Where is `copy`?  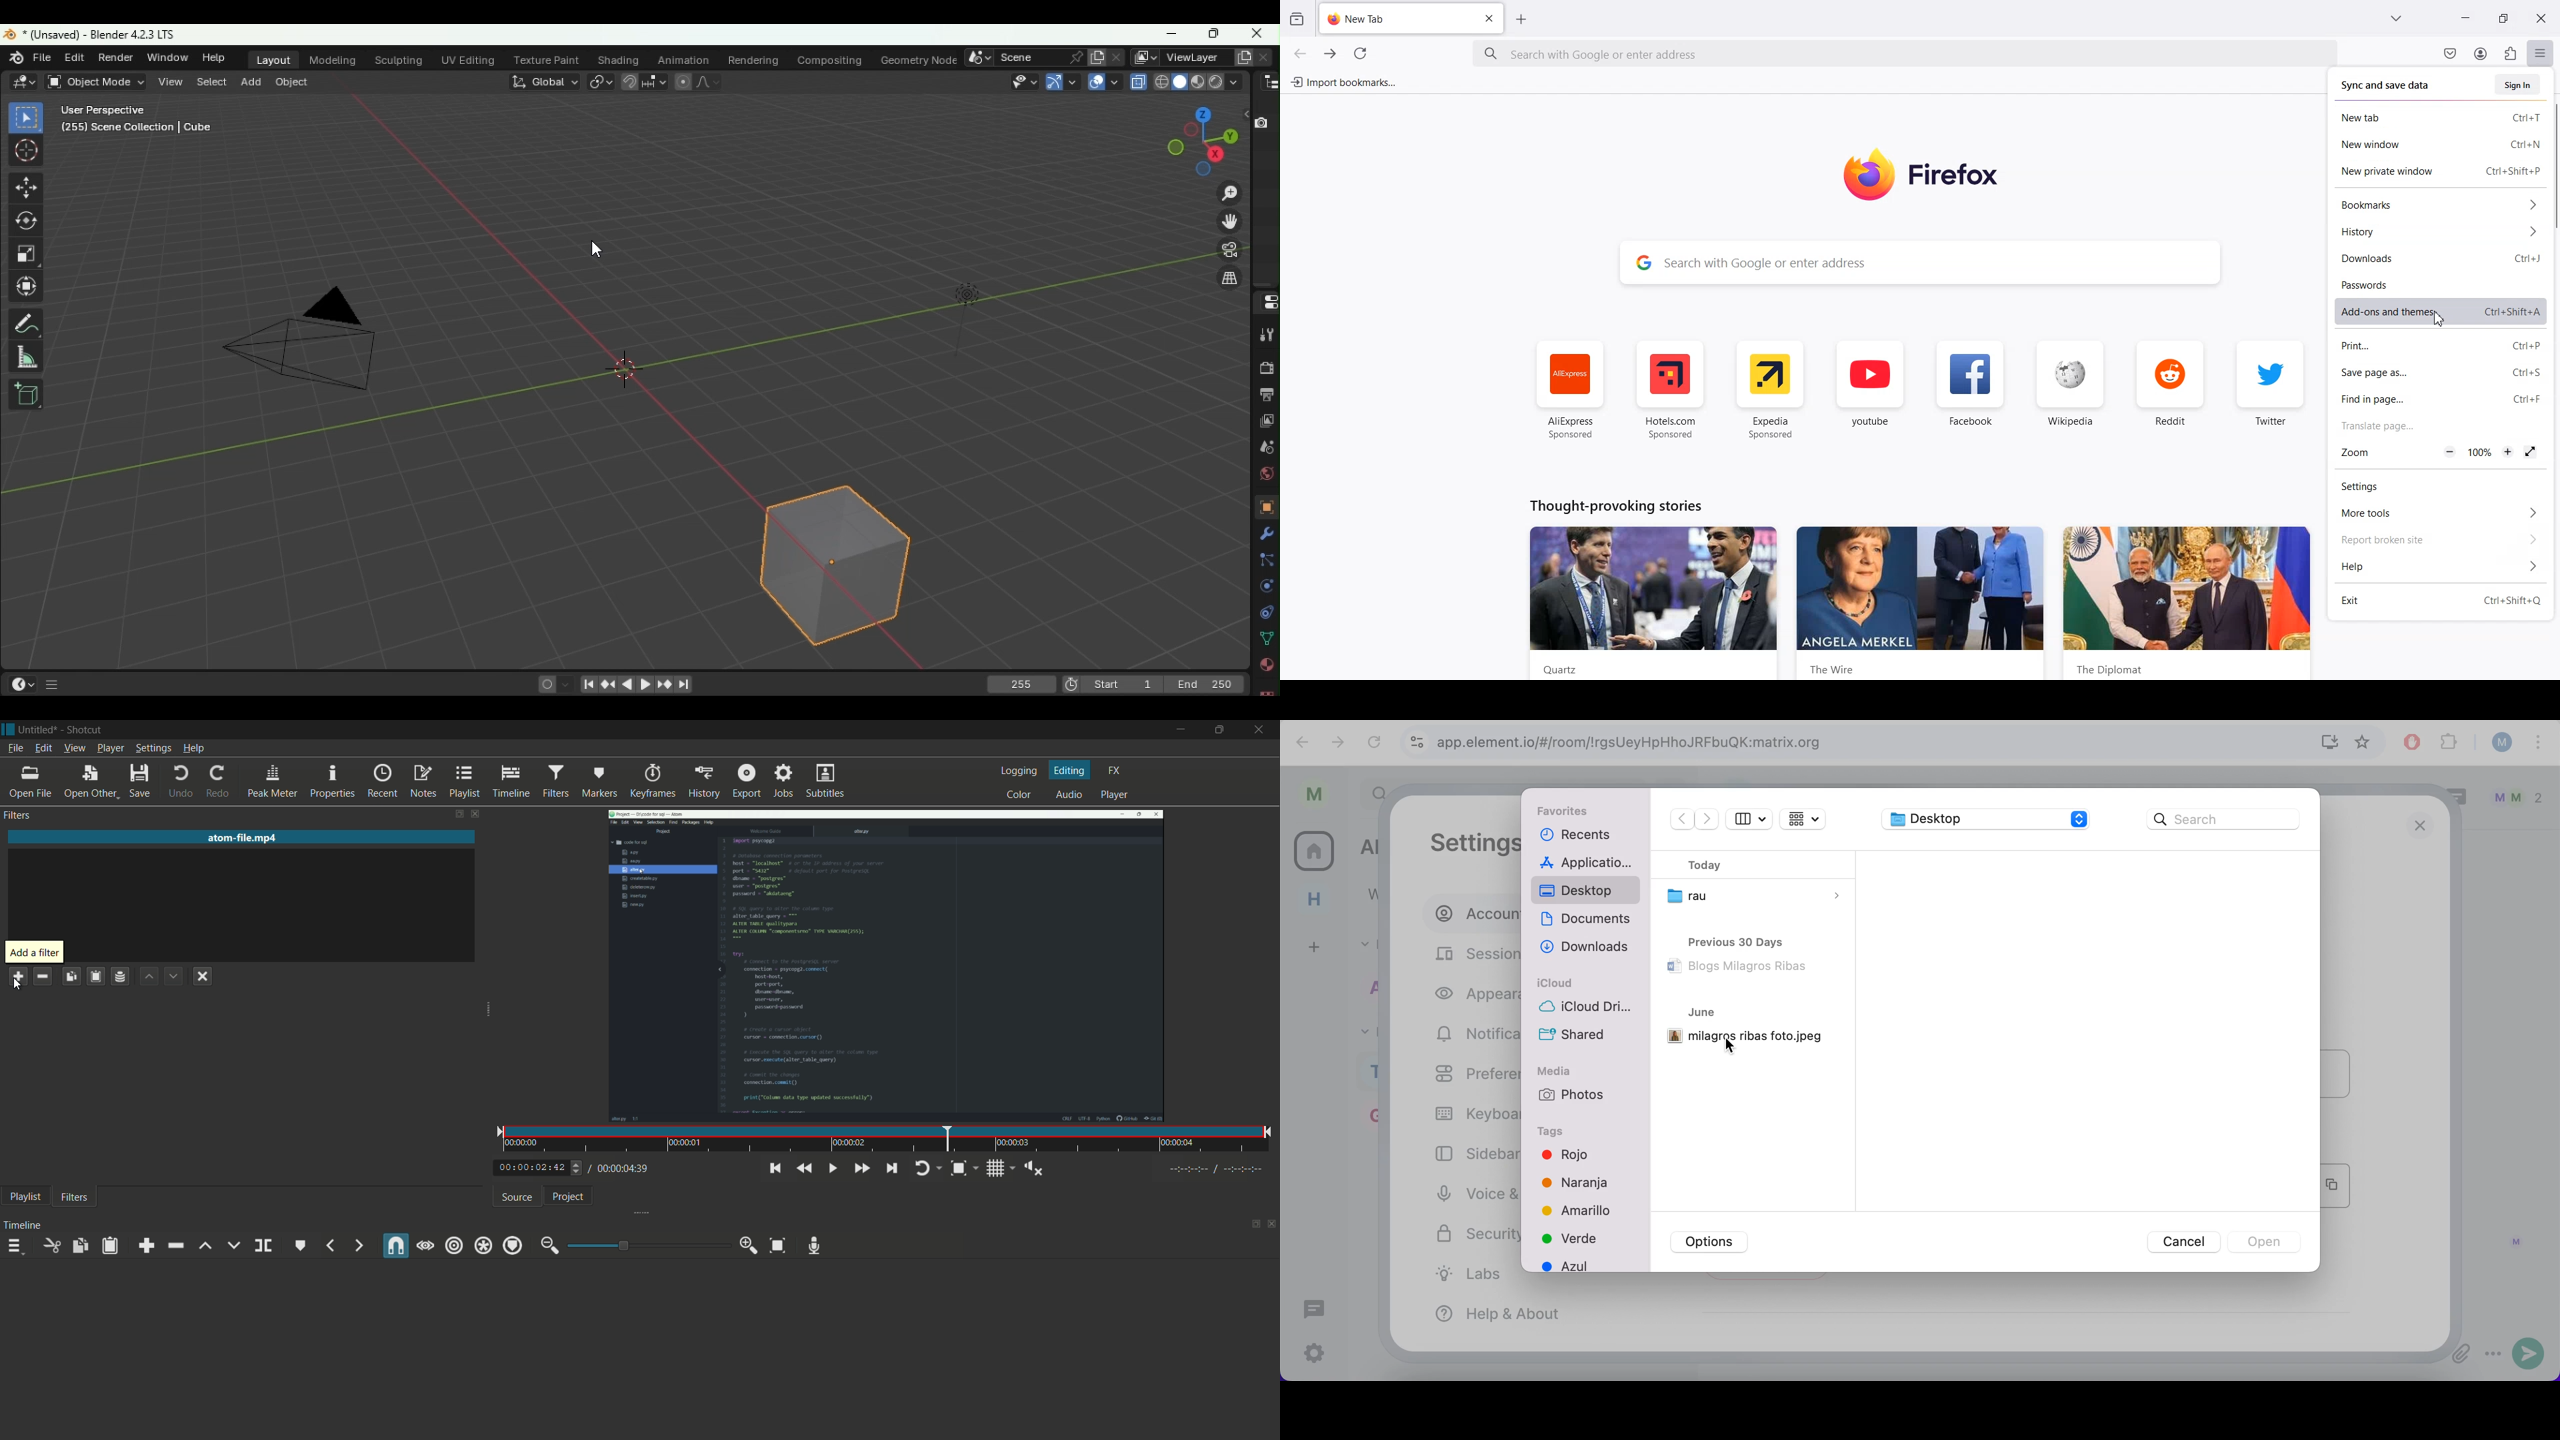
copy is located at coordinates (79, 1246).